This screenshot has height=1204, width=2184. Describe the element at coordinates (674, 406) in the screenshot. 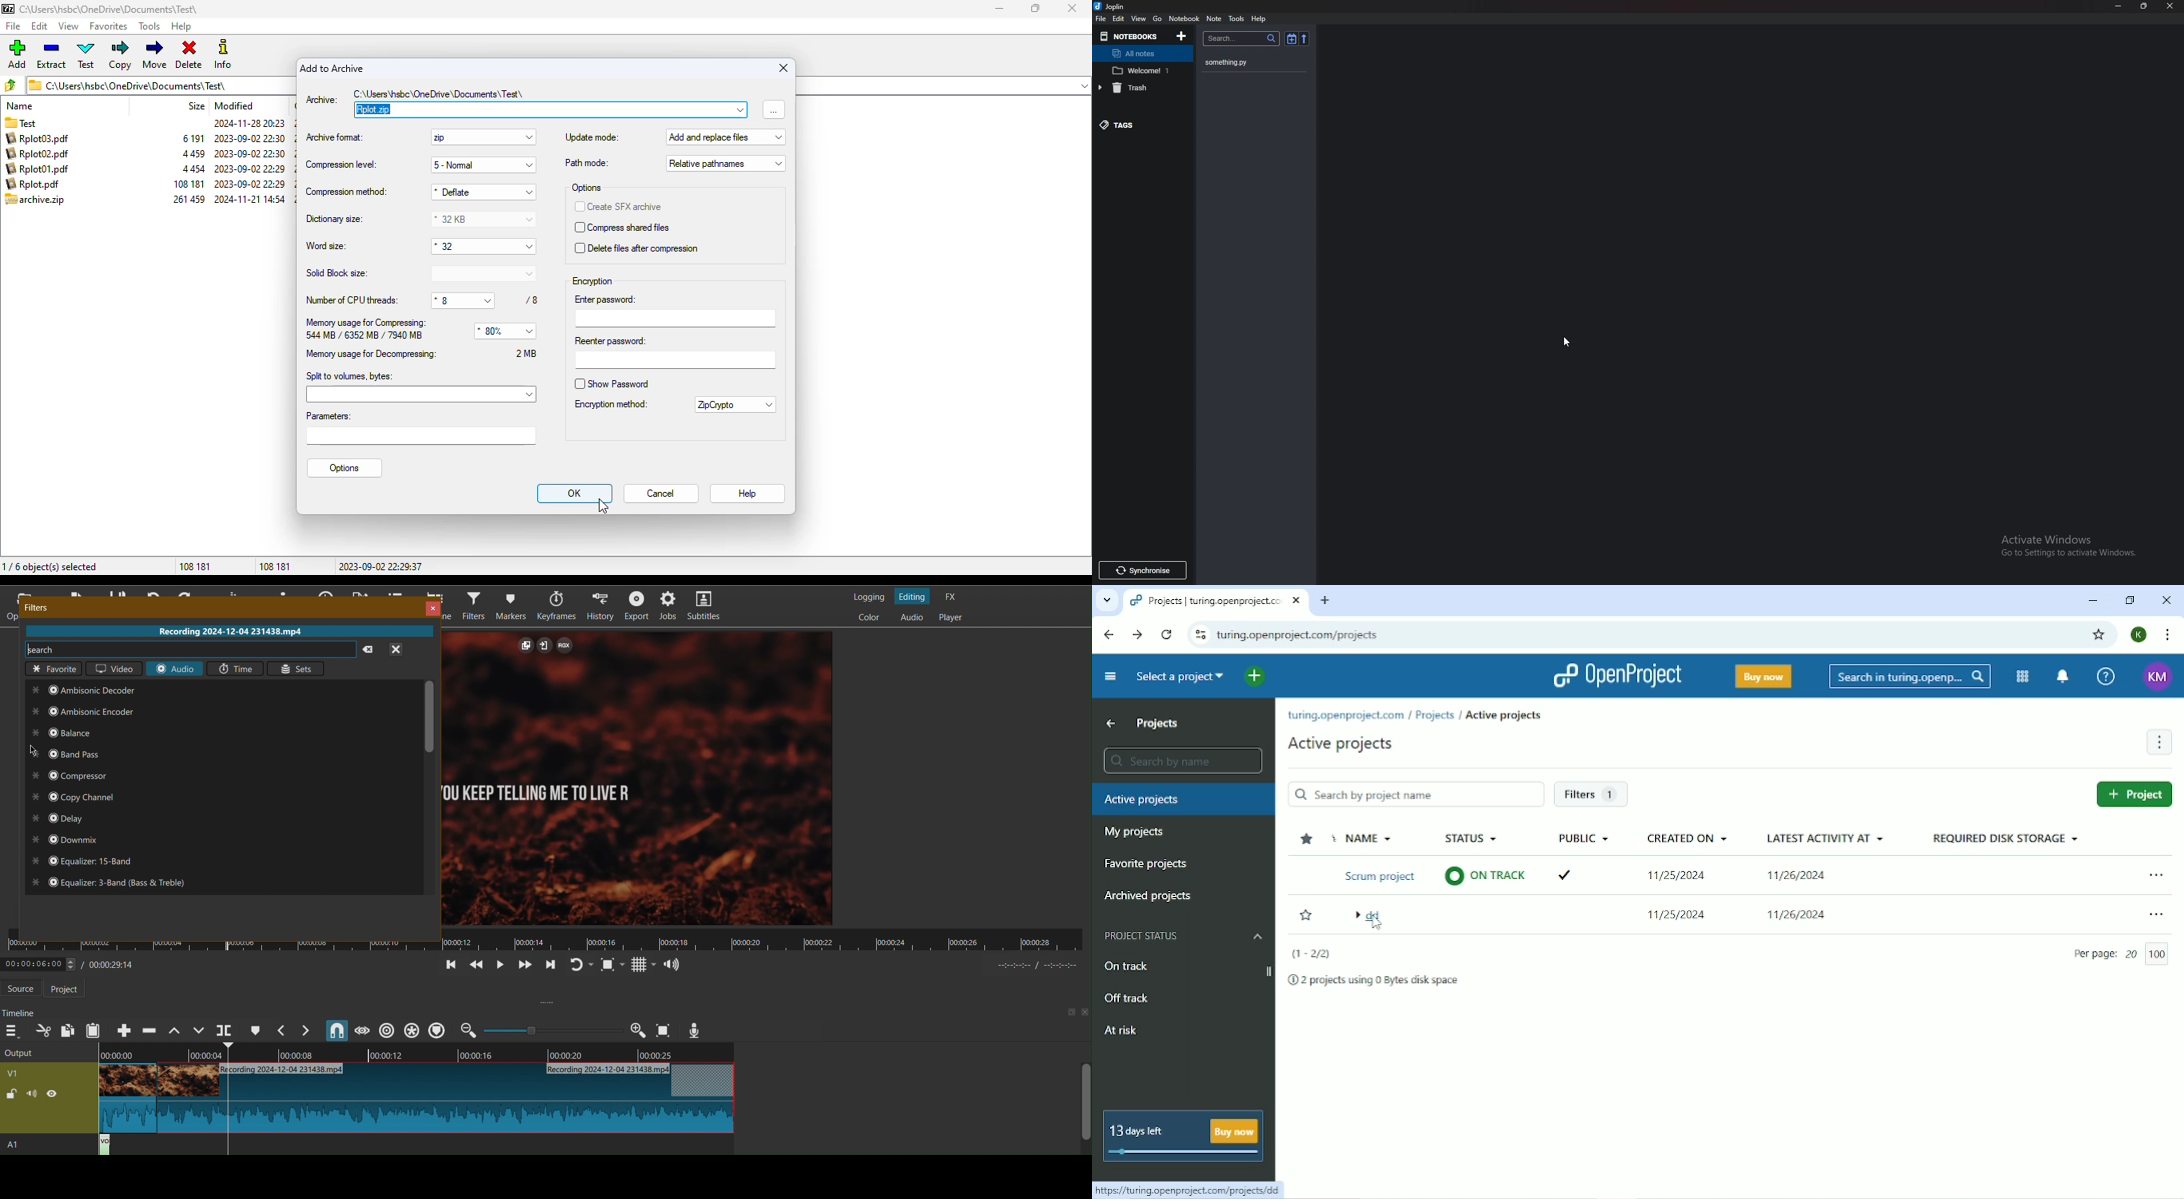

I see `encryption method: ZipCrypto` at that location.